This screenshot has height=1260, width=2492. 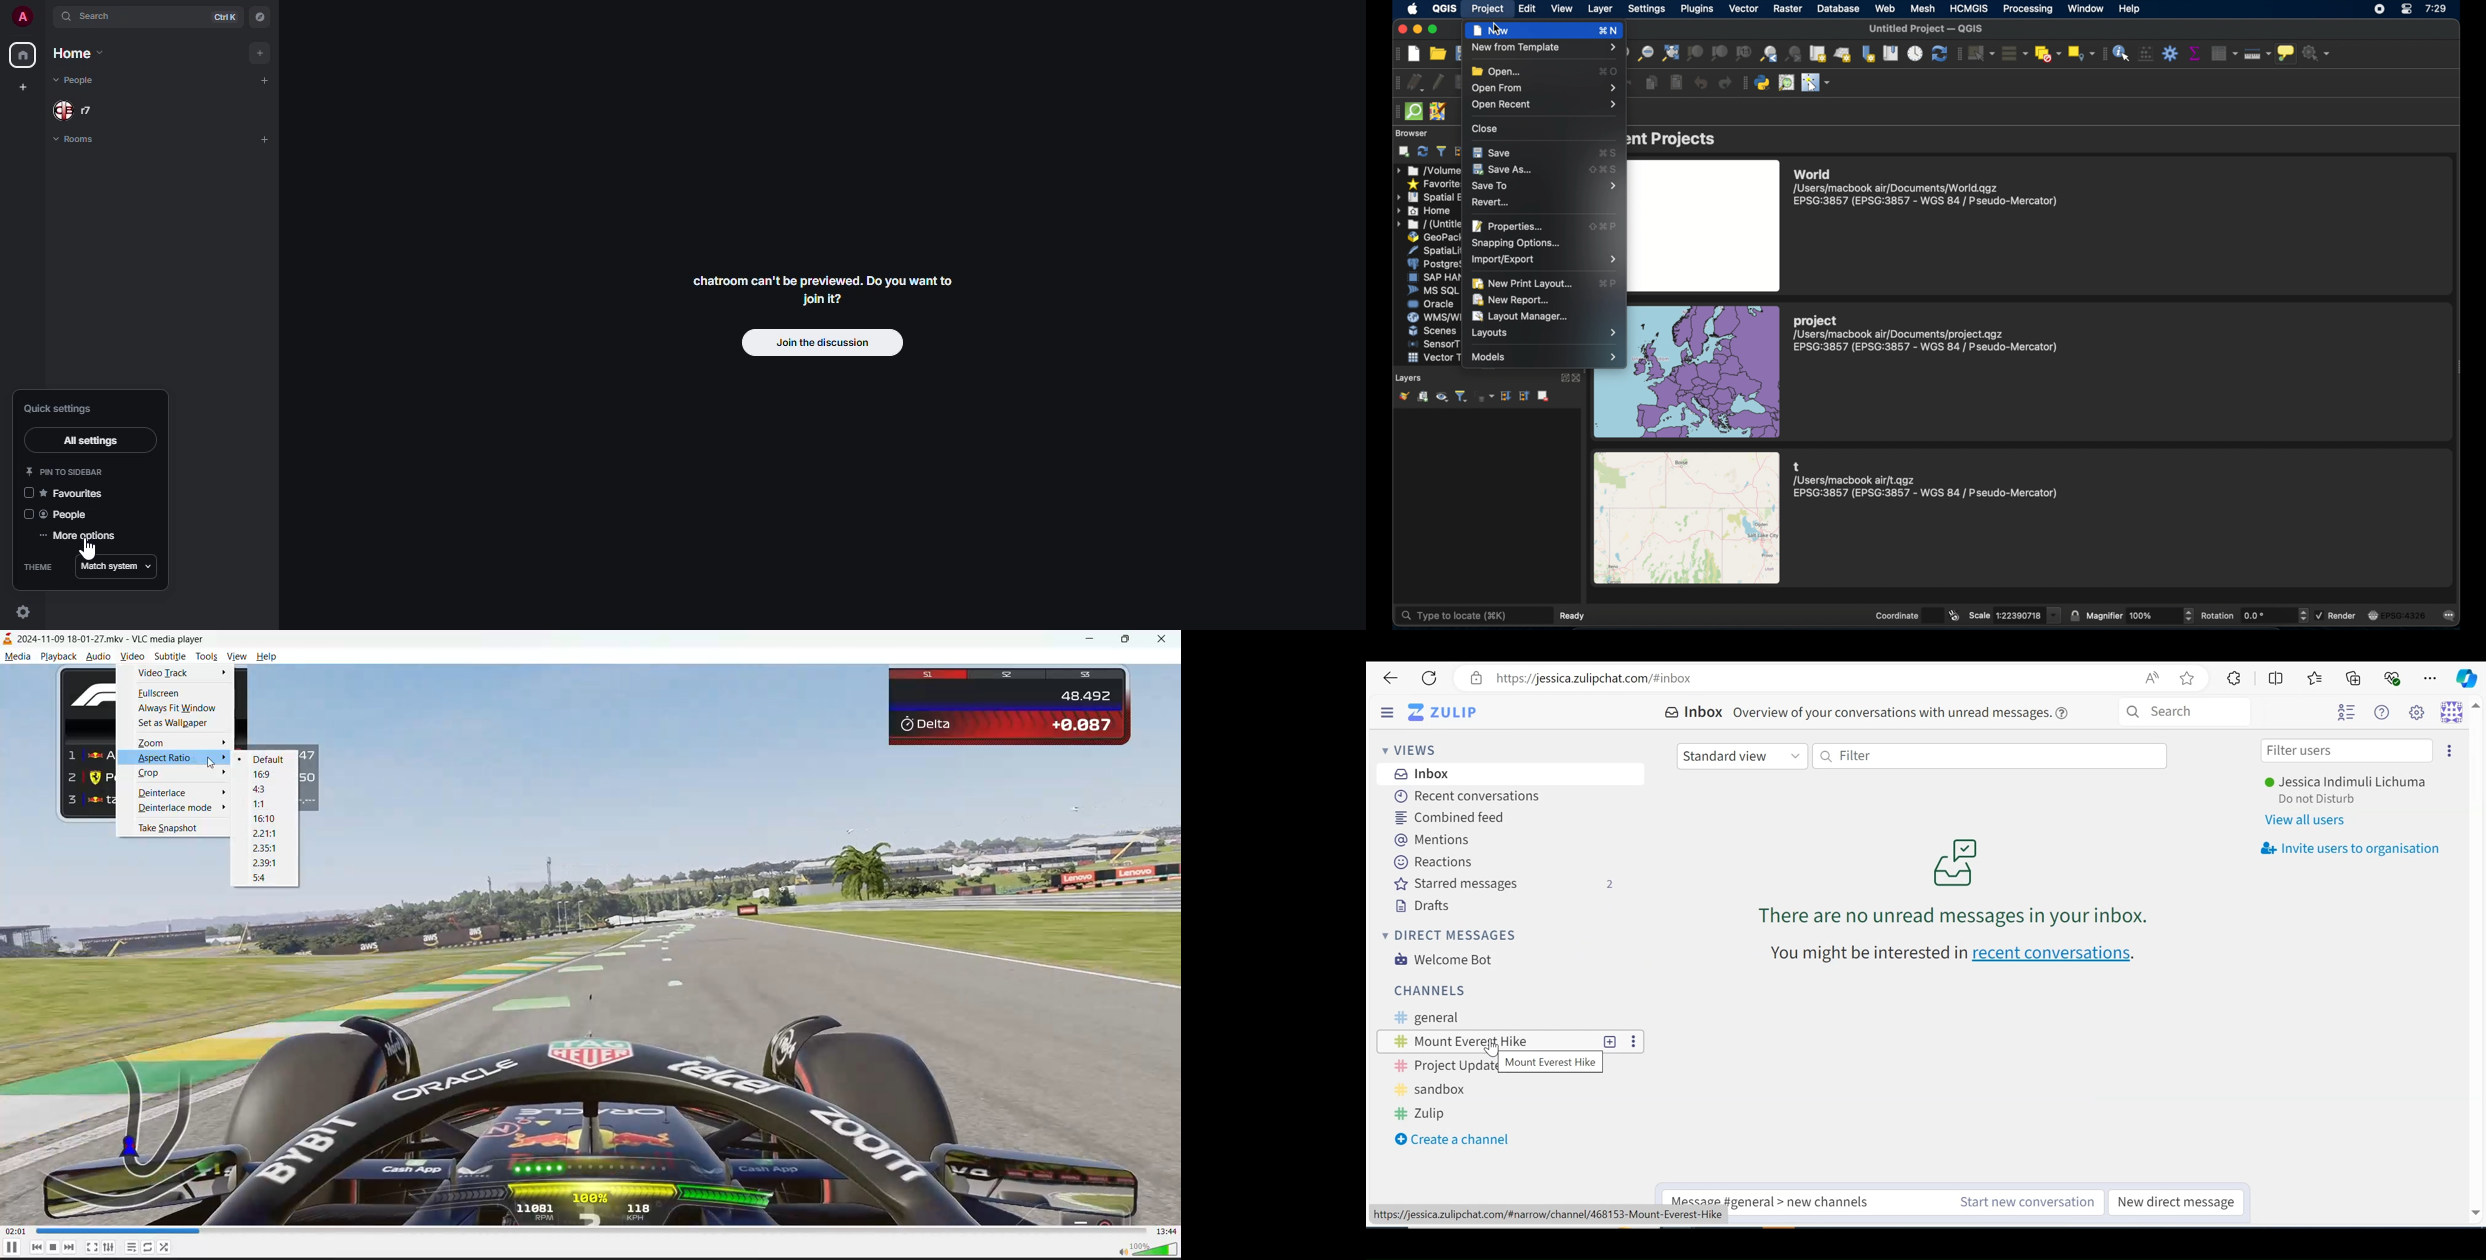 What do you see at coordinates (2081, 53) in the screenshot?
I see `select by location` at bounding box center [2081, 53].